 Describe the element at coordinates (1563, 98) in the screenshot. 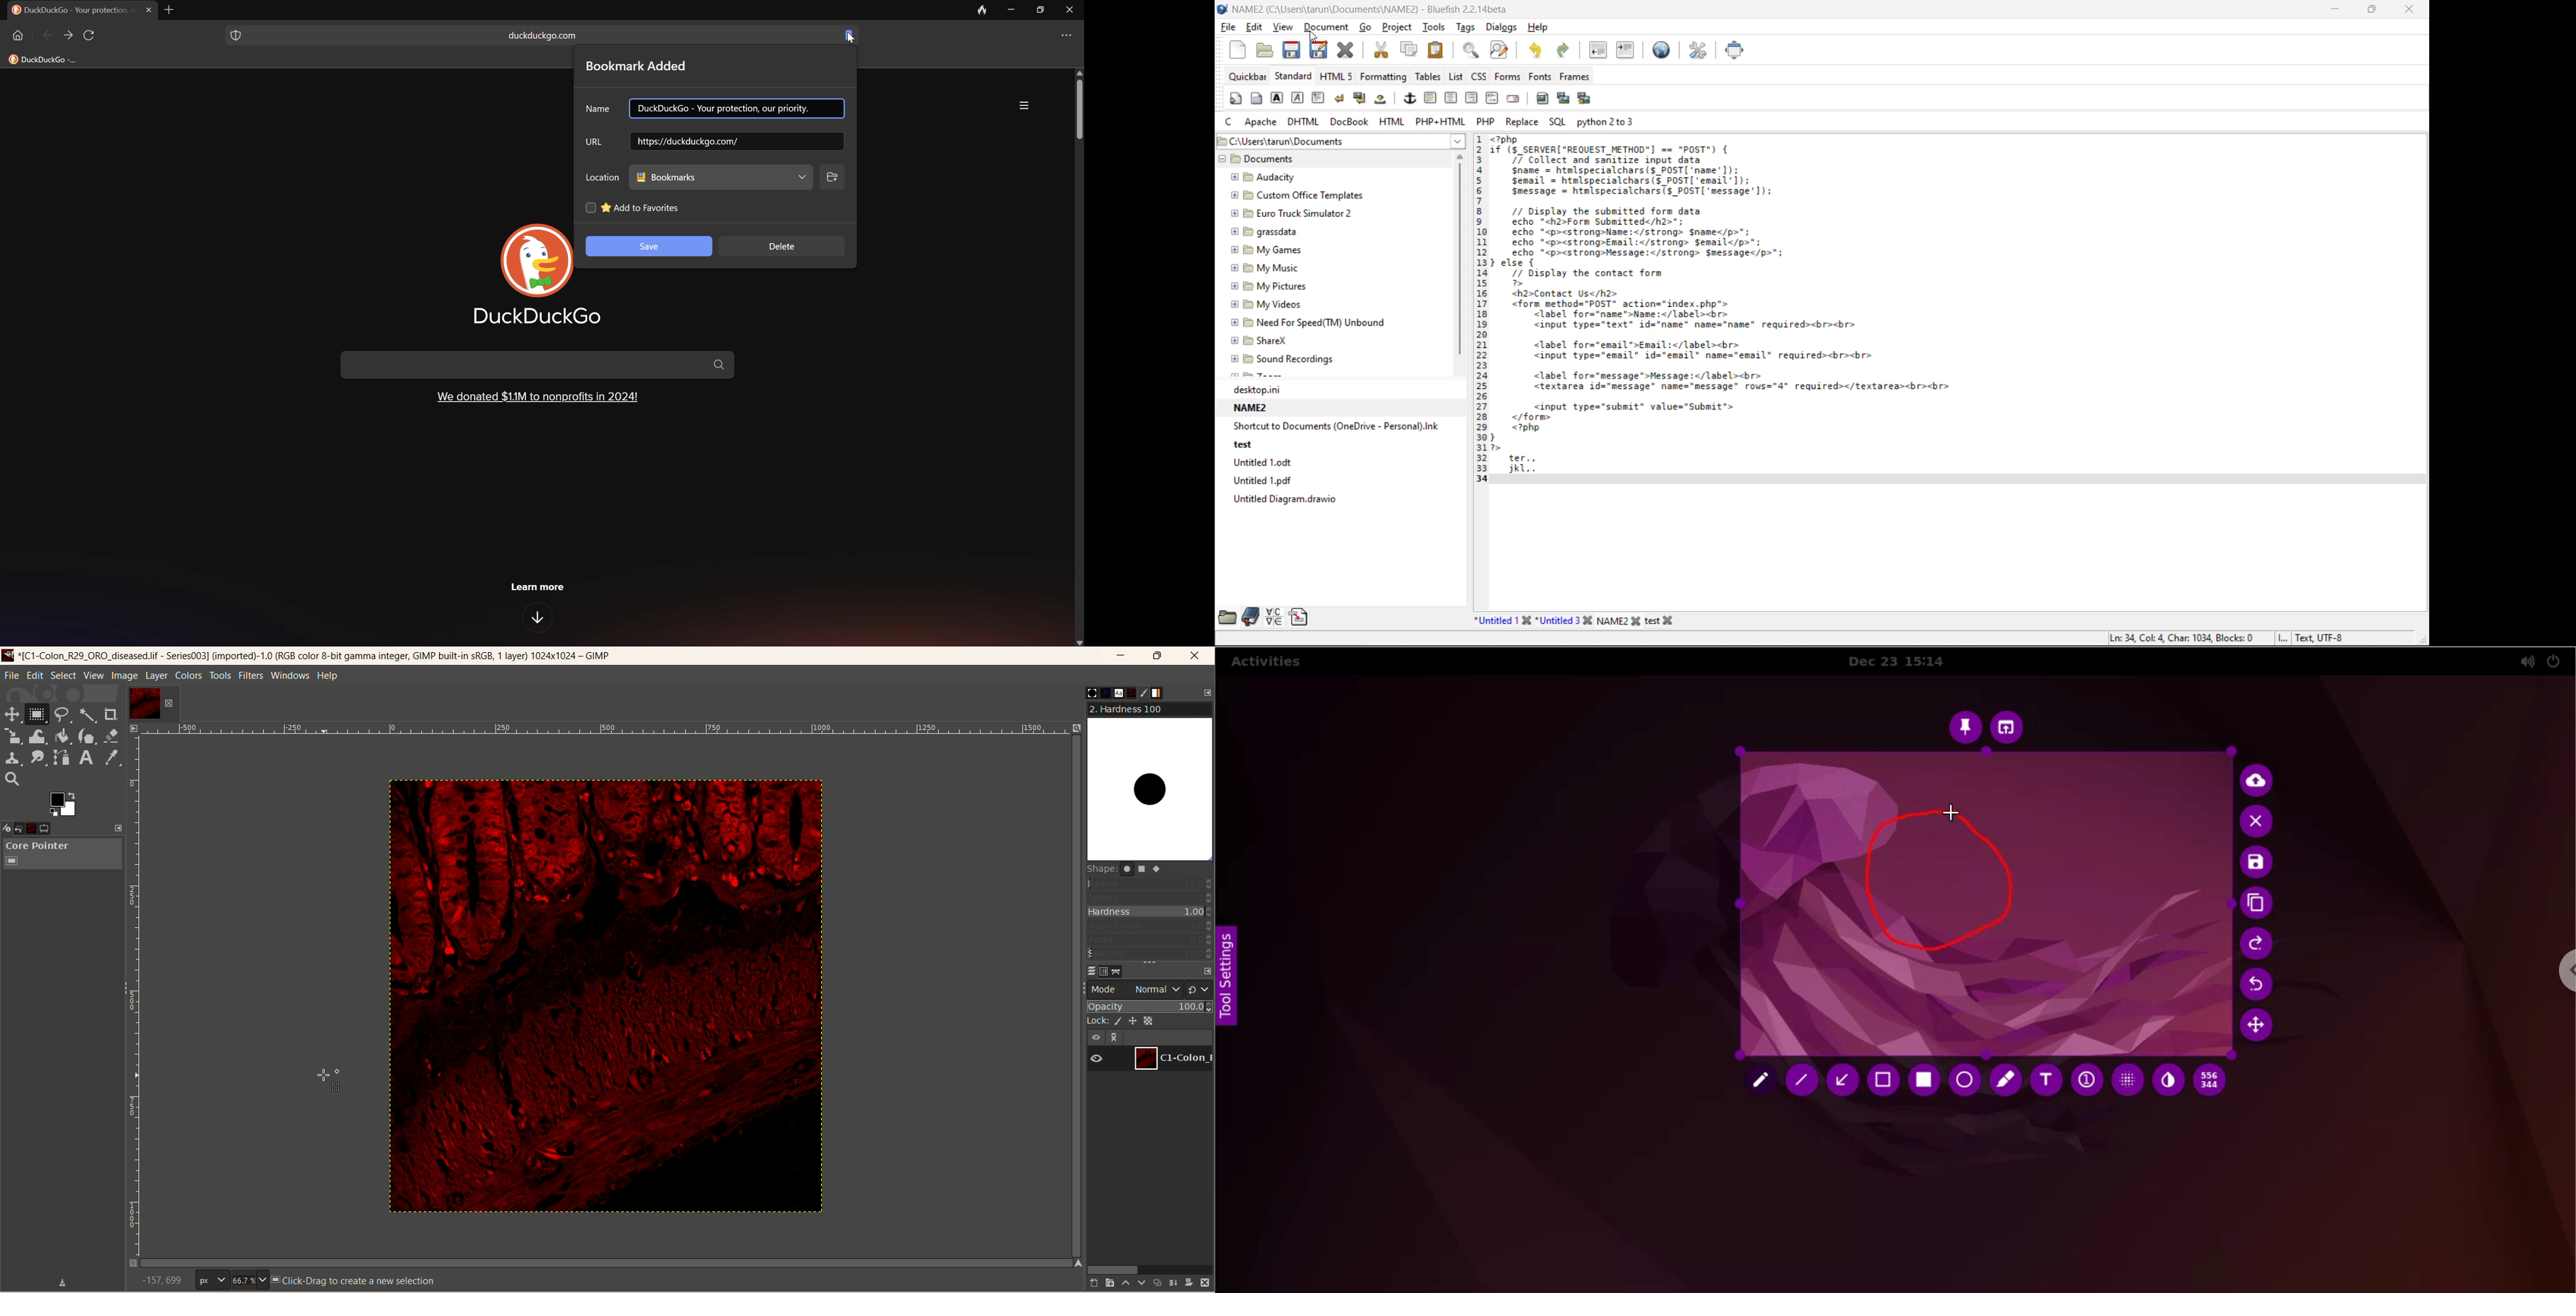

I see `insert thumbnail` at that location.